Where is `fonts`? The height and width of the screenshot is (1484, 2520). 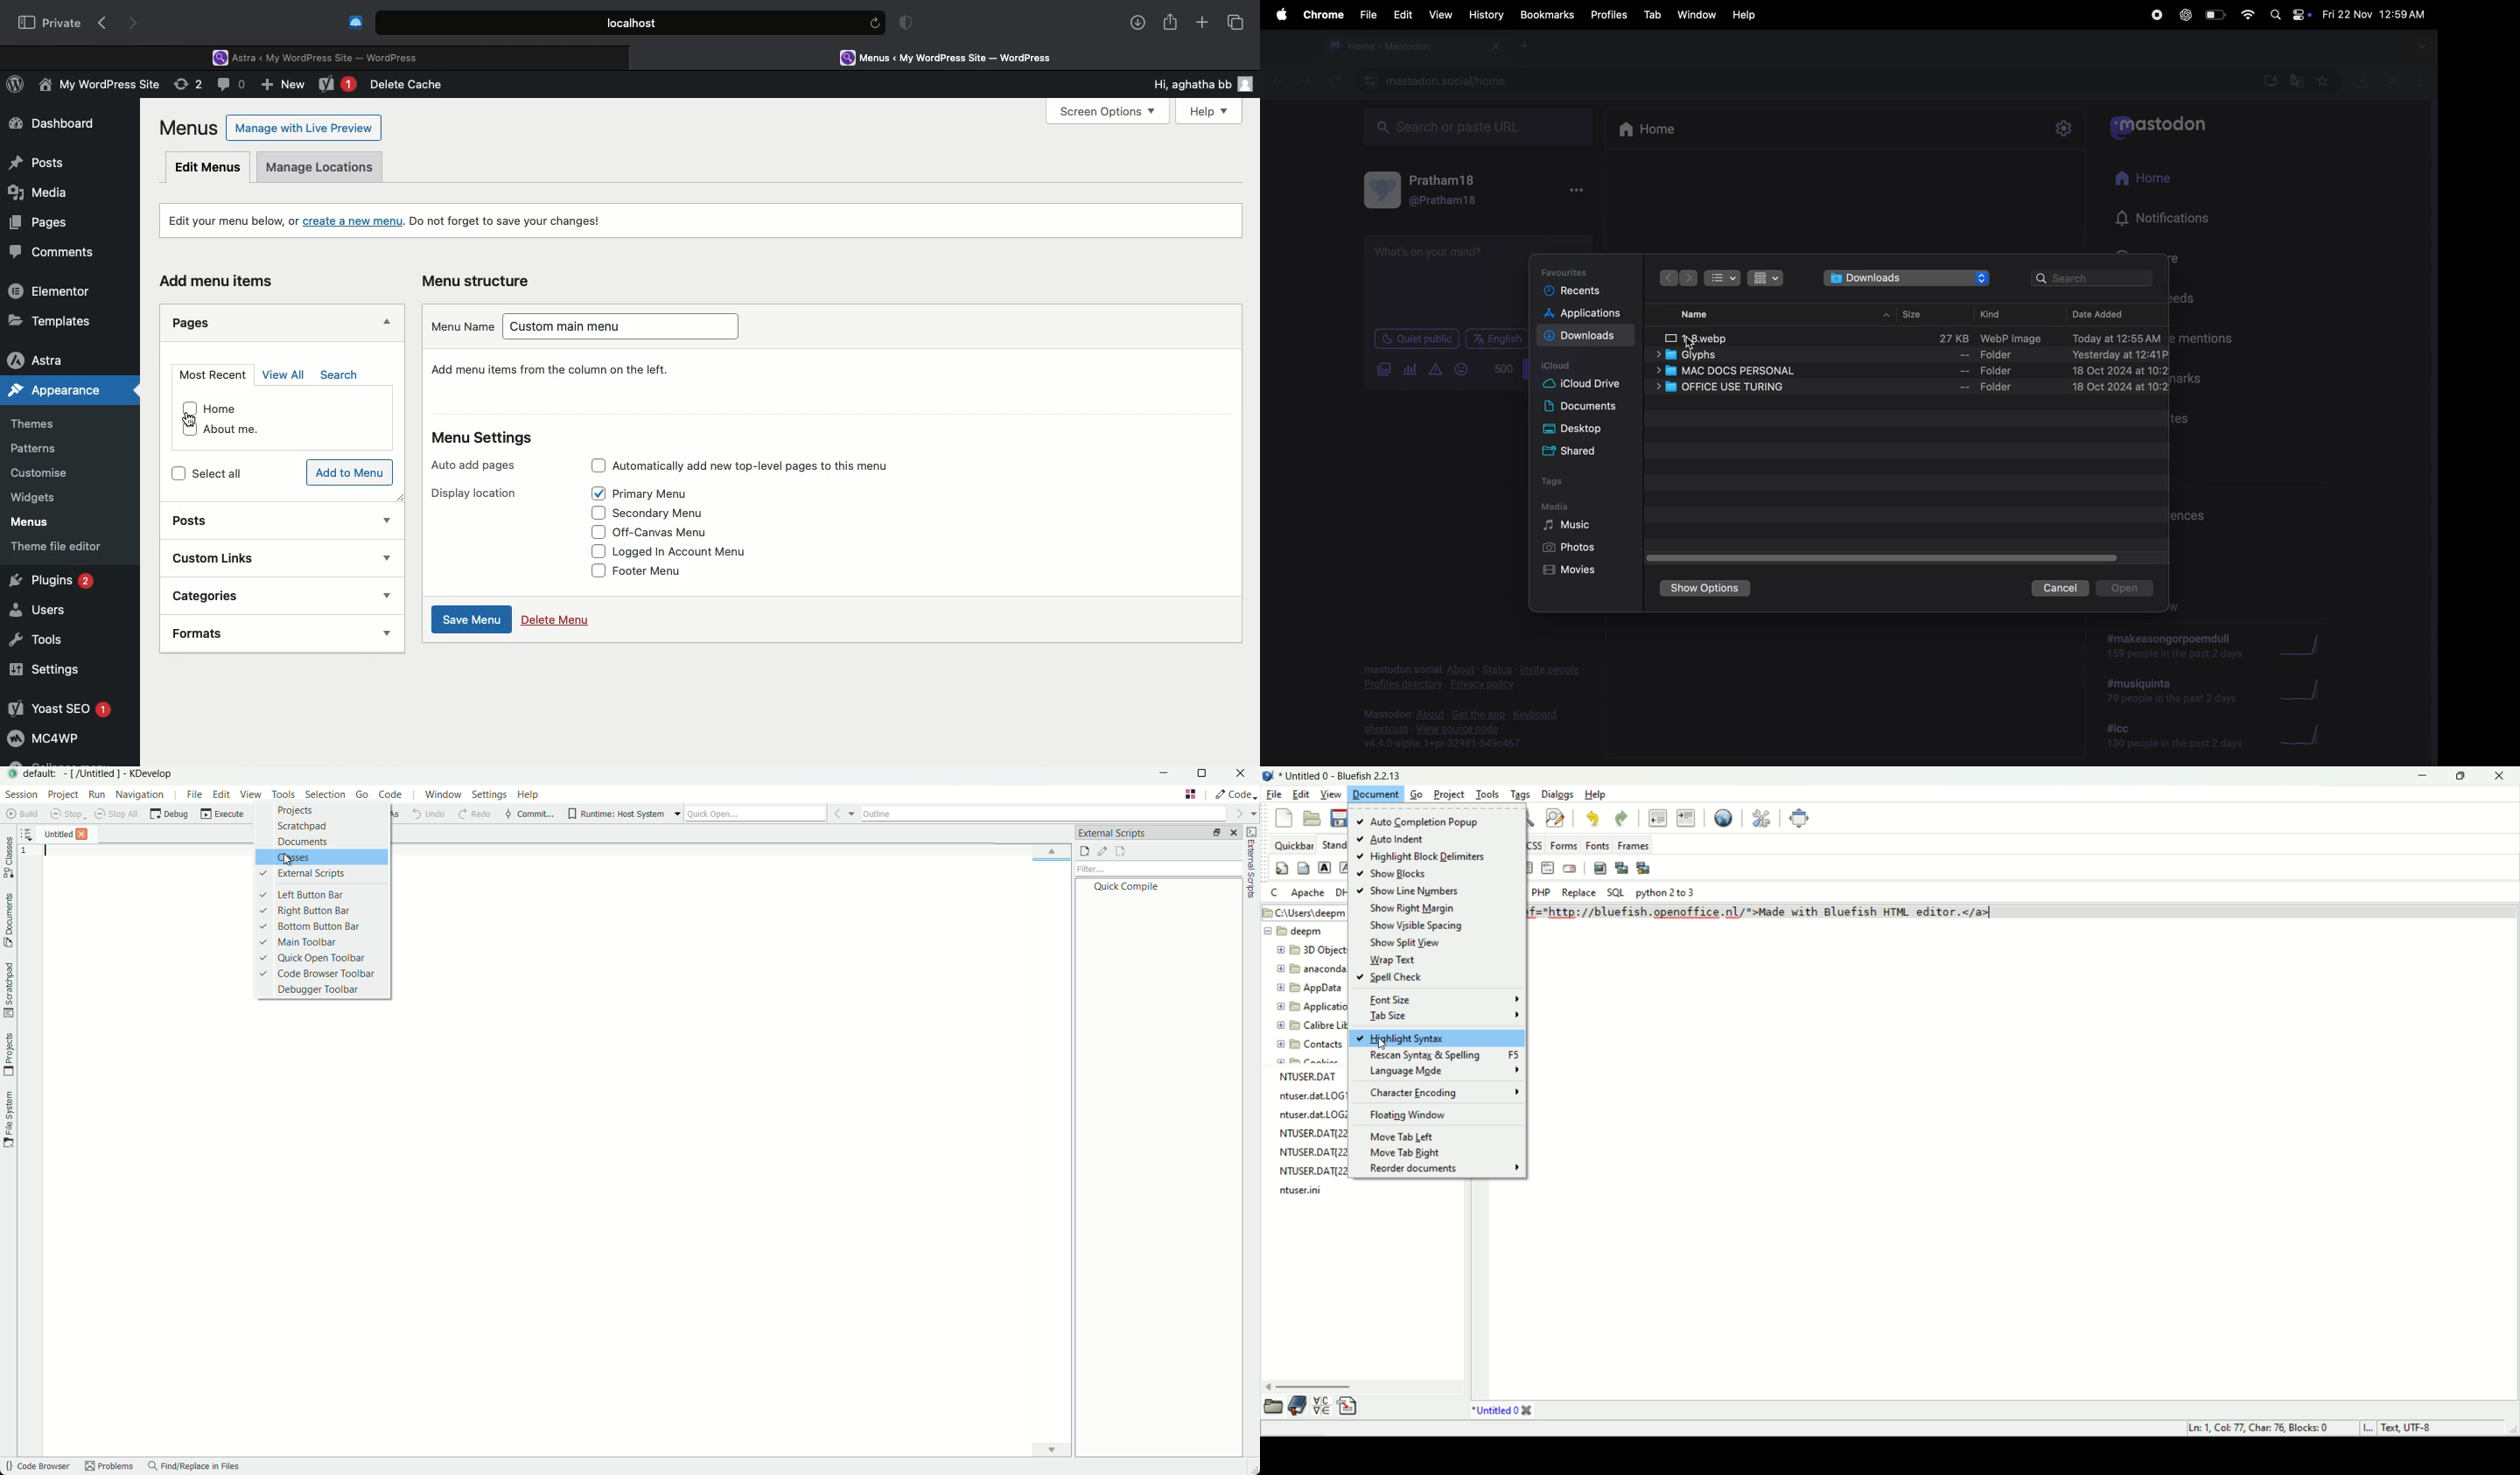
fonts is located at coordinates (1597, 845).